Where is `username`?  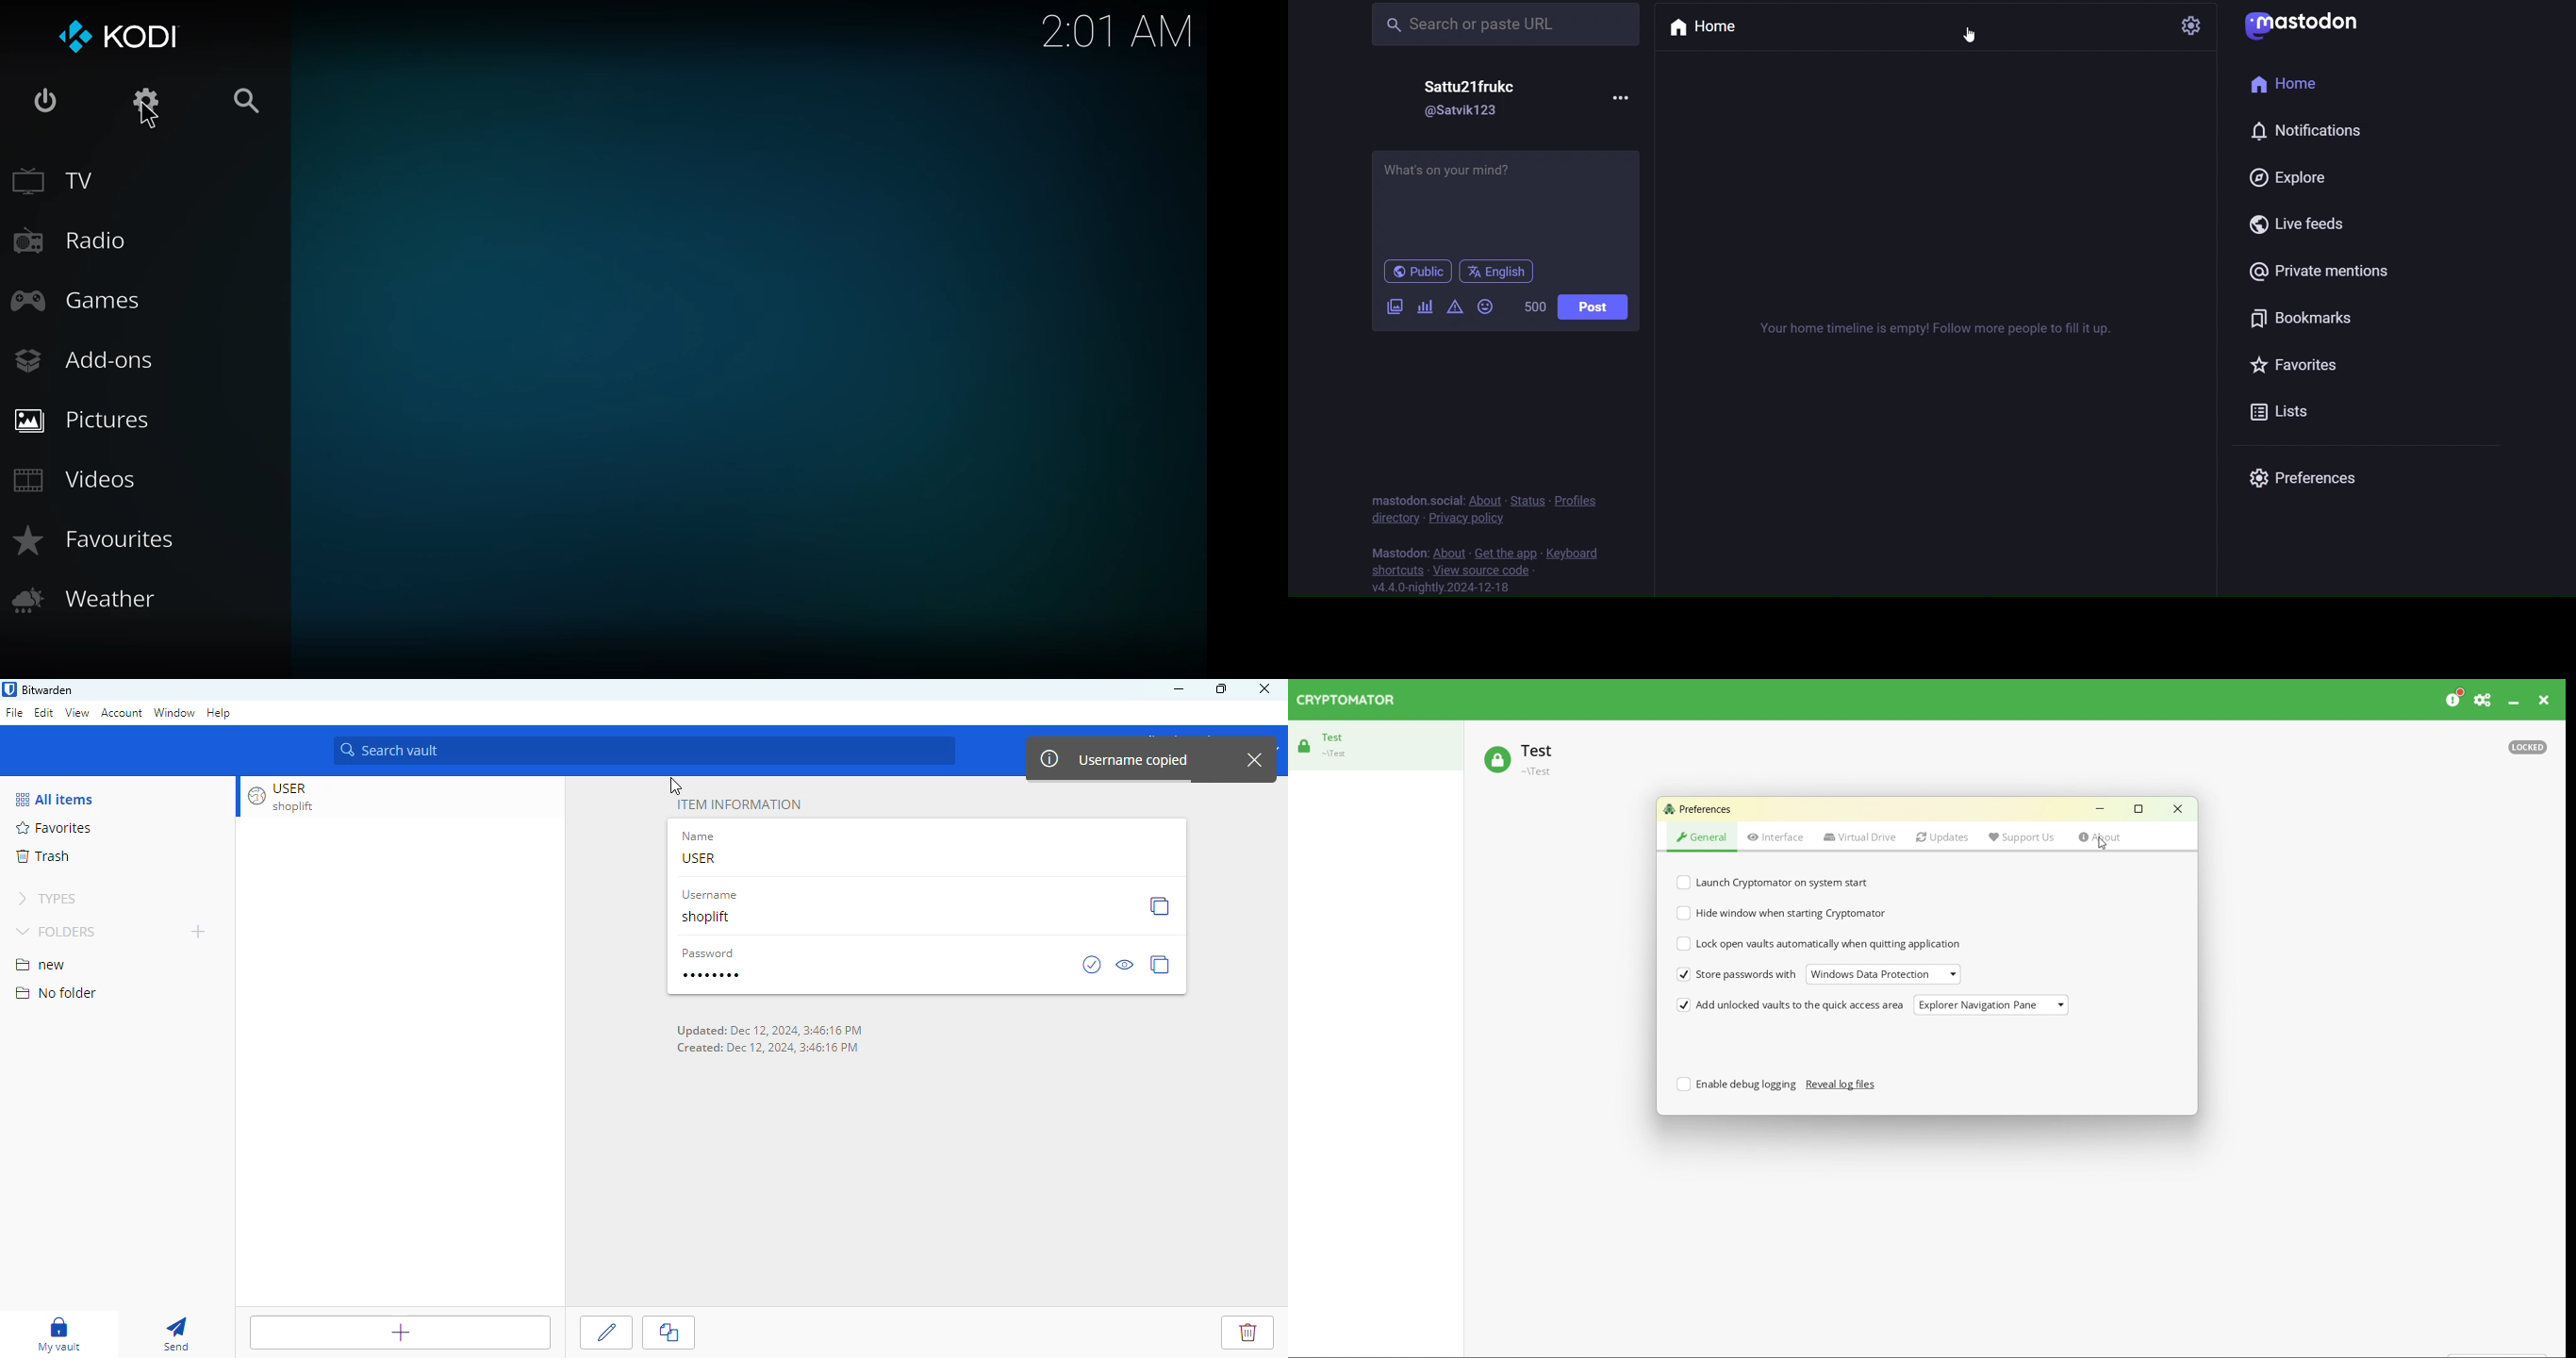 username is located at coordinates (710, 895).